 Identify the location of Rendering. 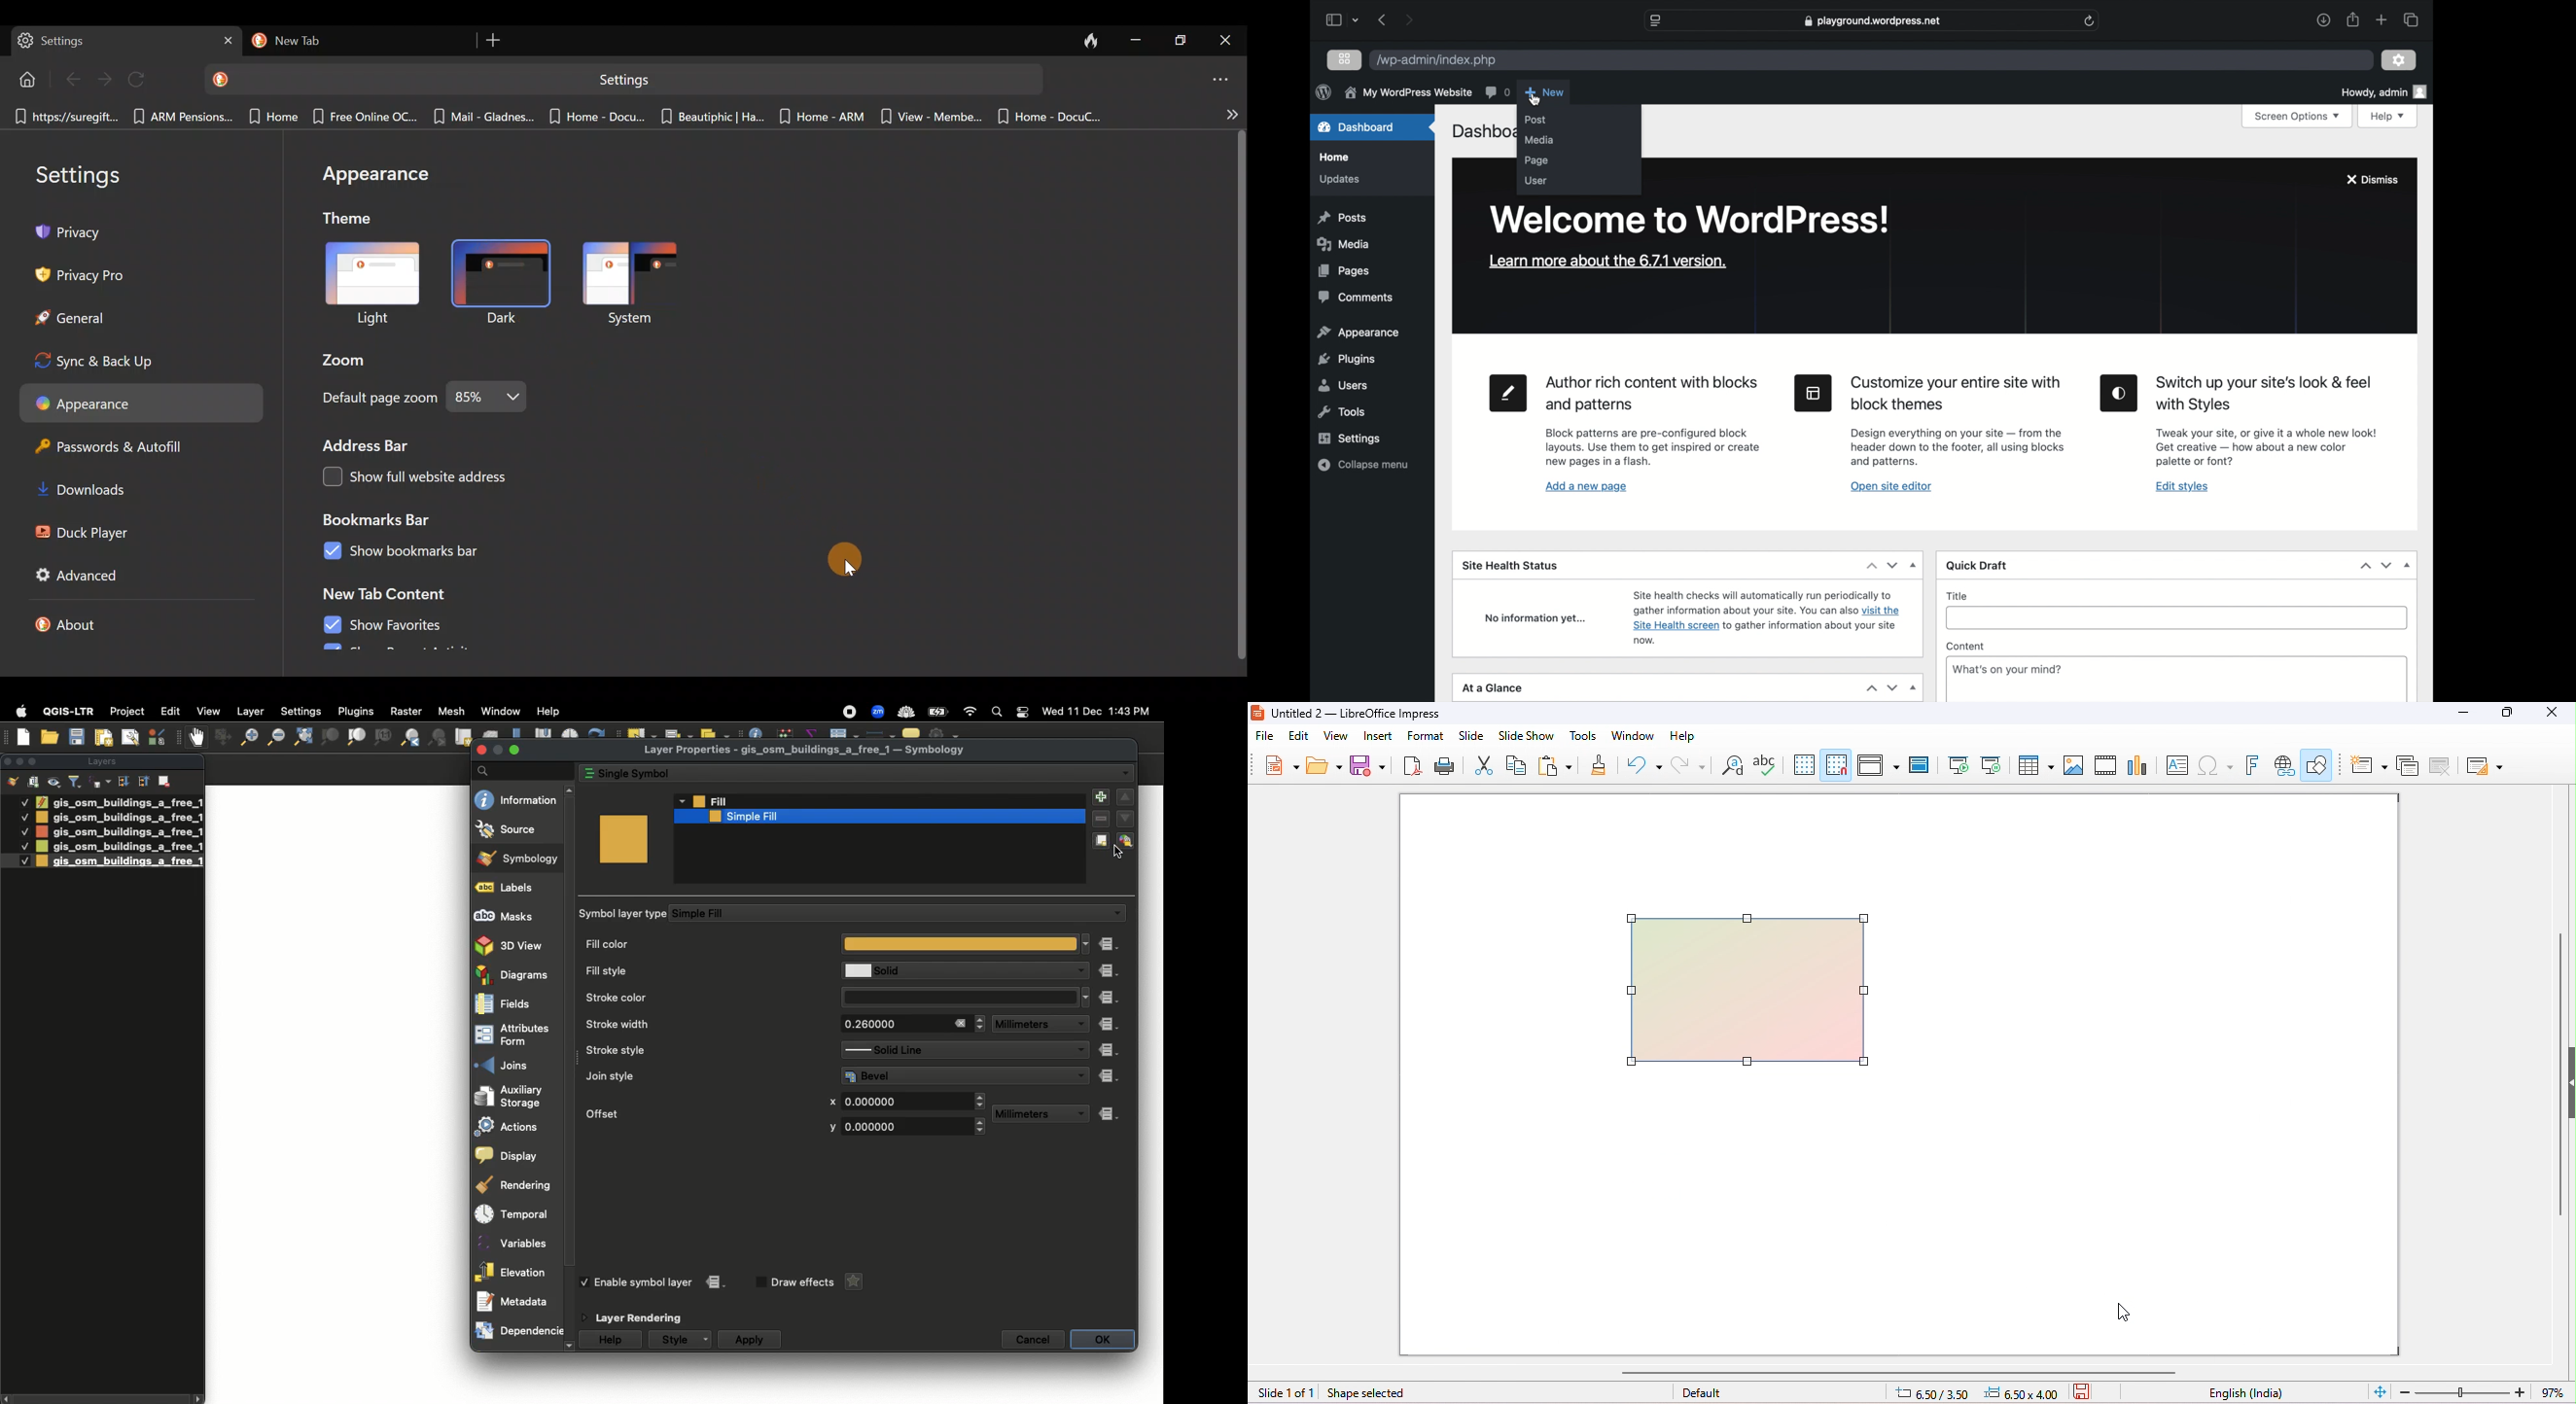
(514, 1185).